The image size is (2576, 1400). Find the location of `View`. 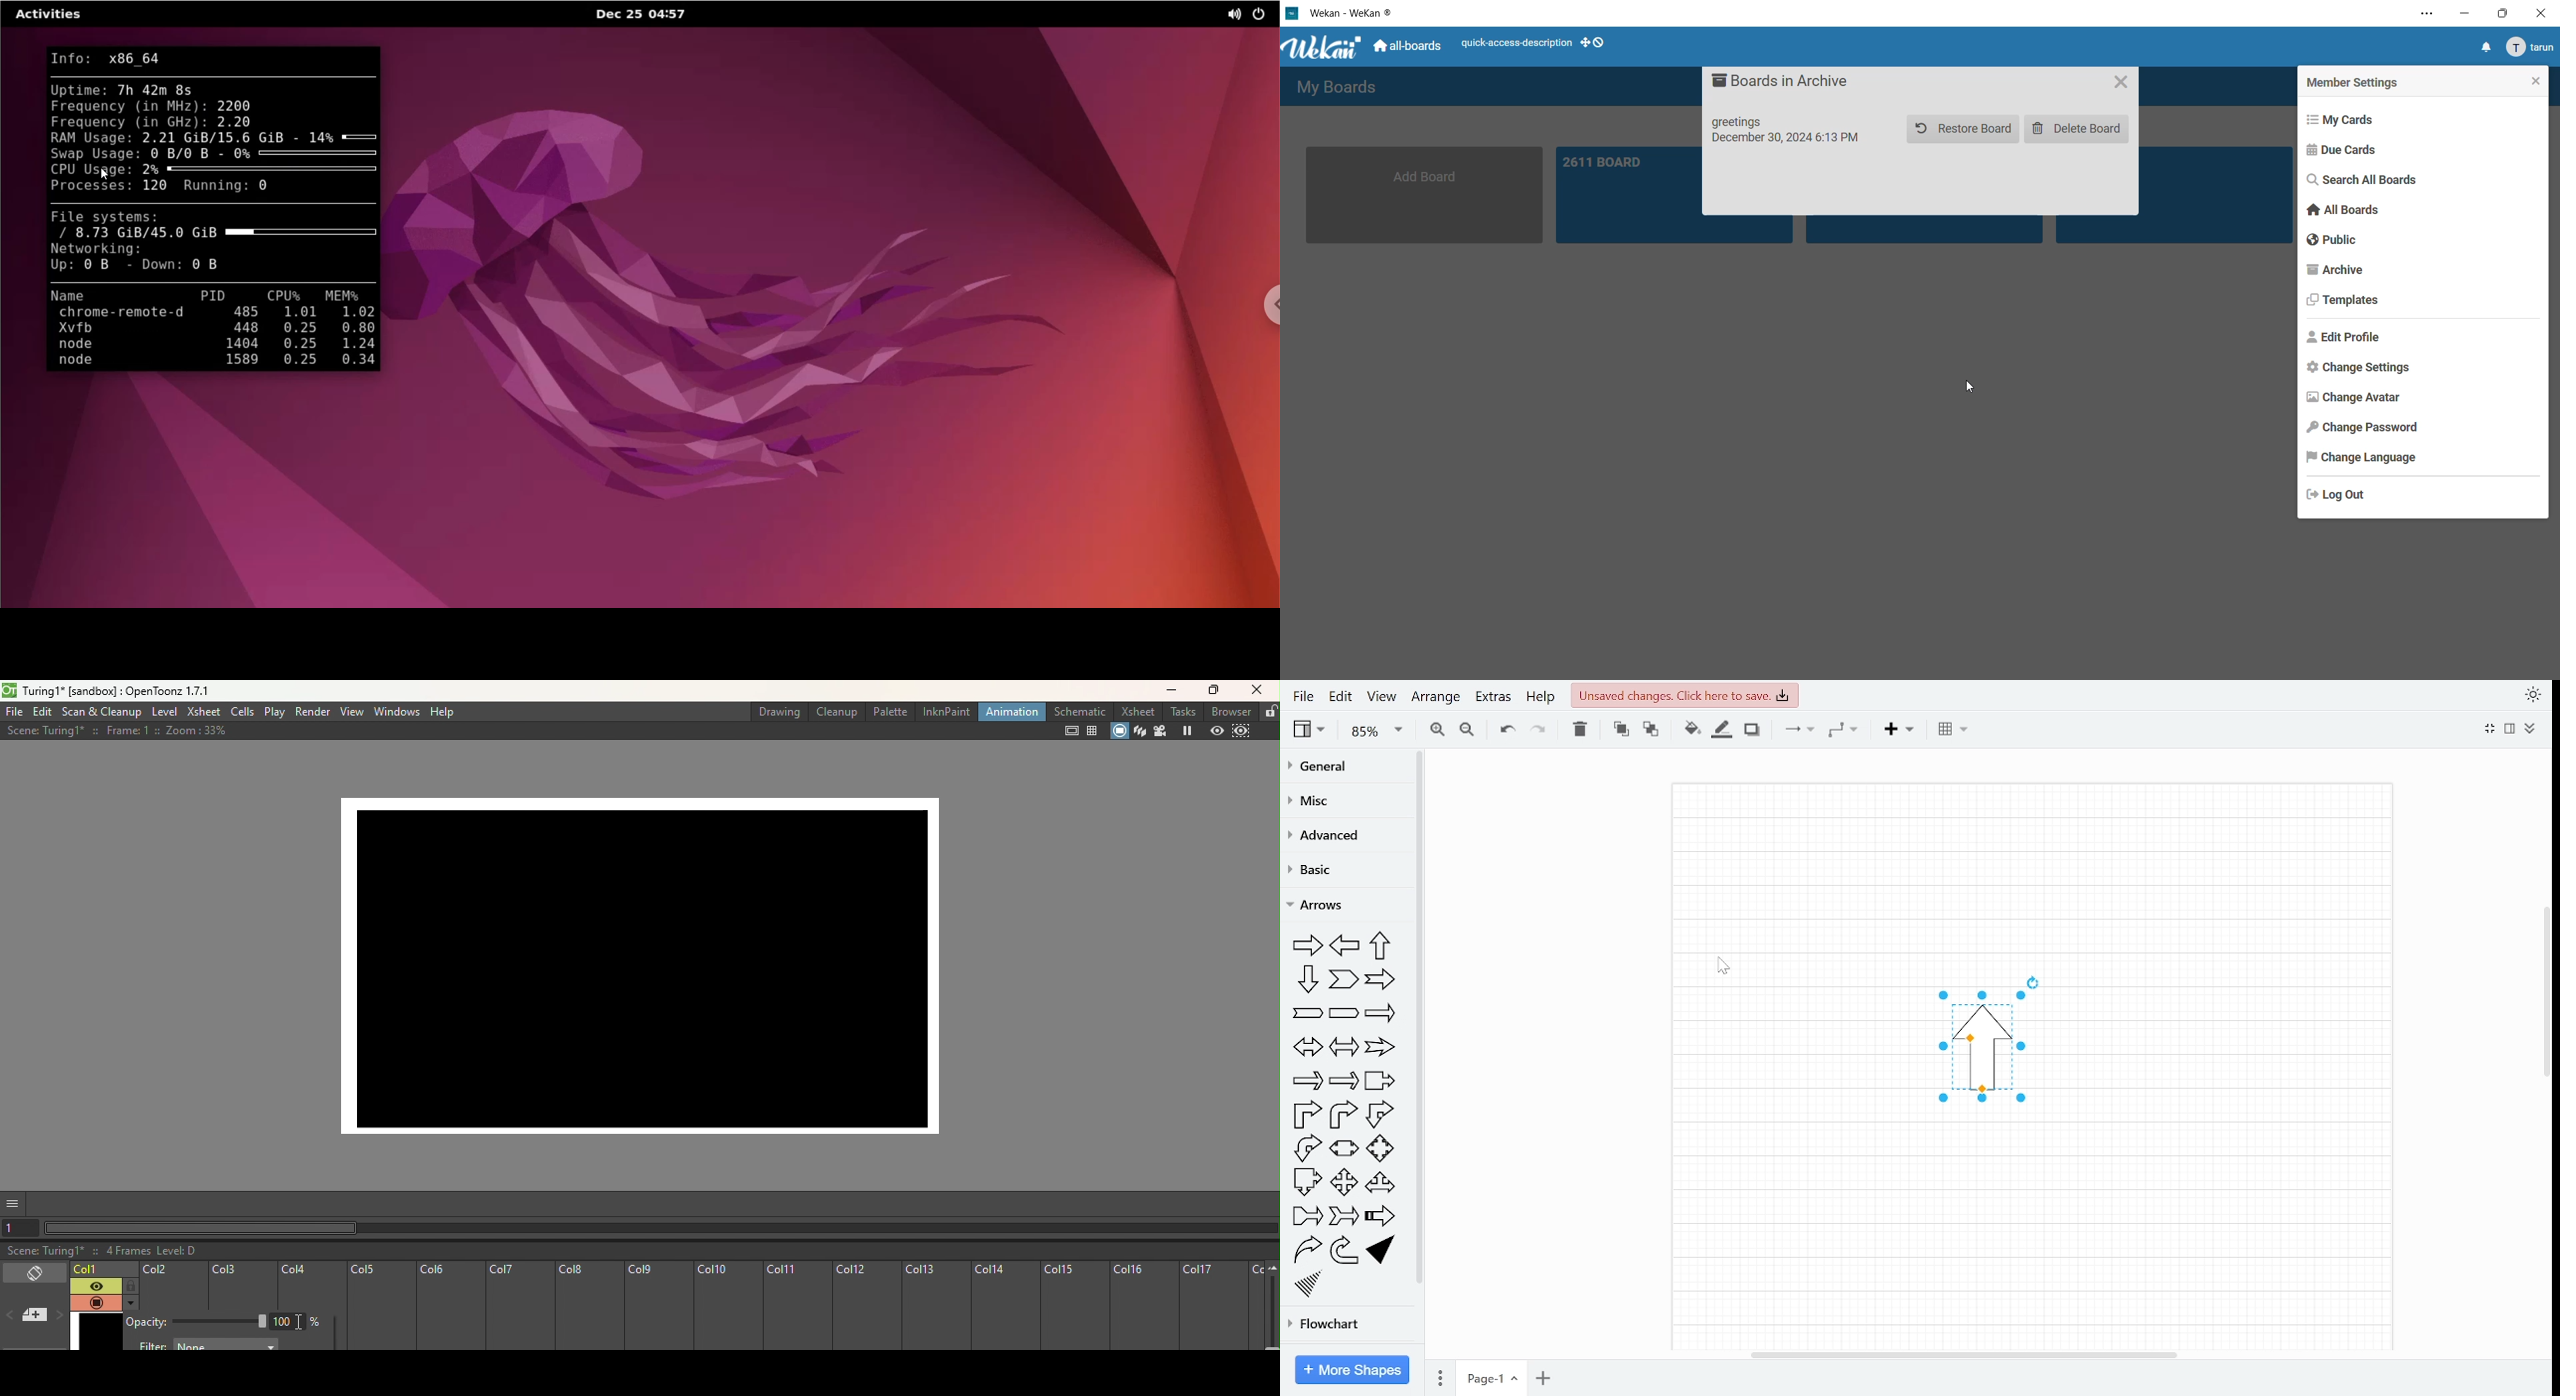

View is located at coordinates (1309, 731).